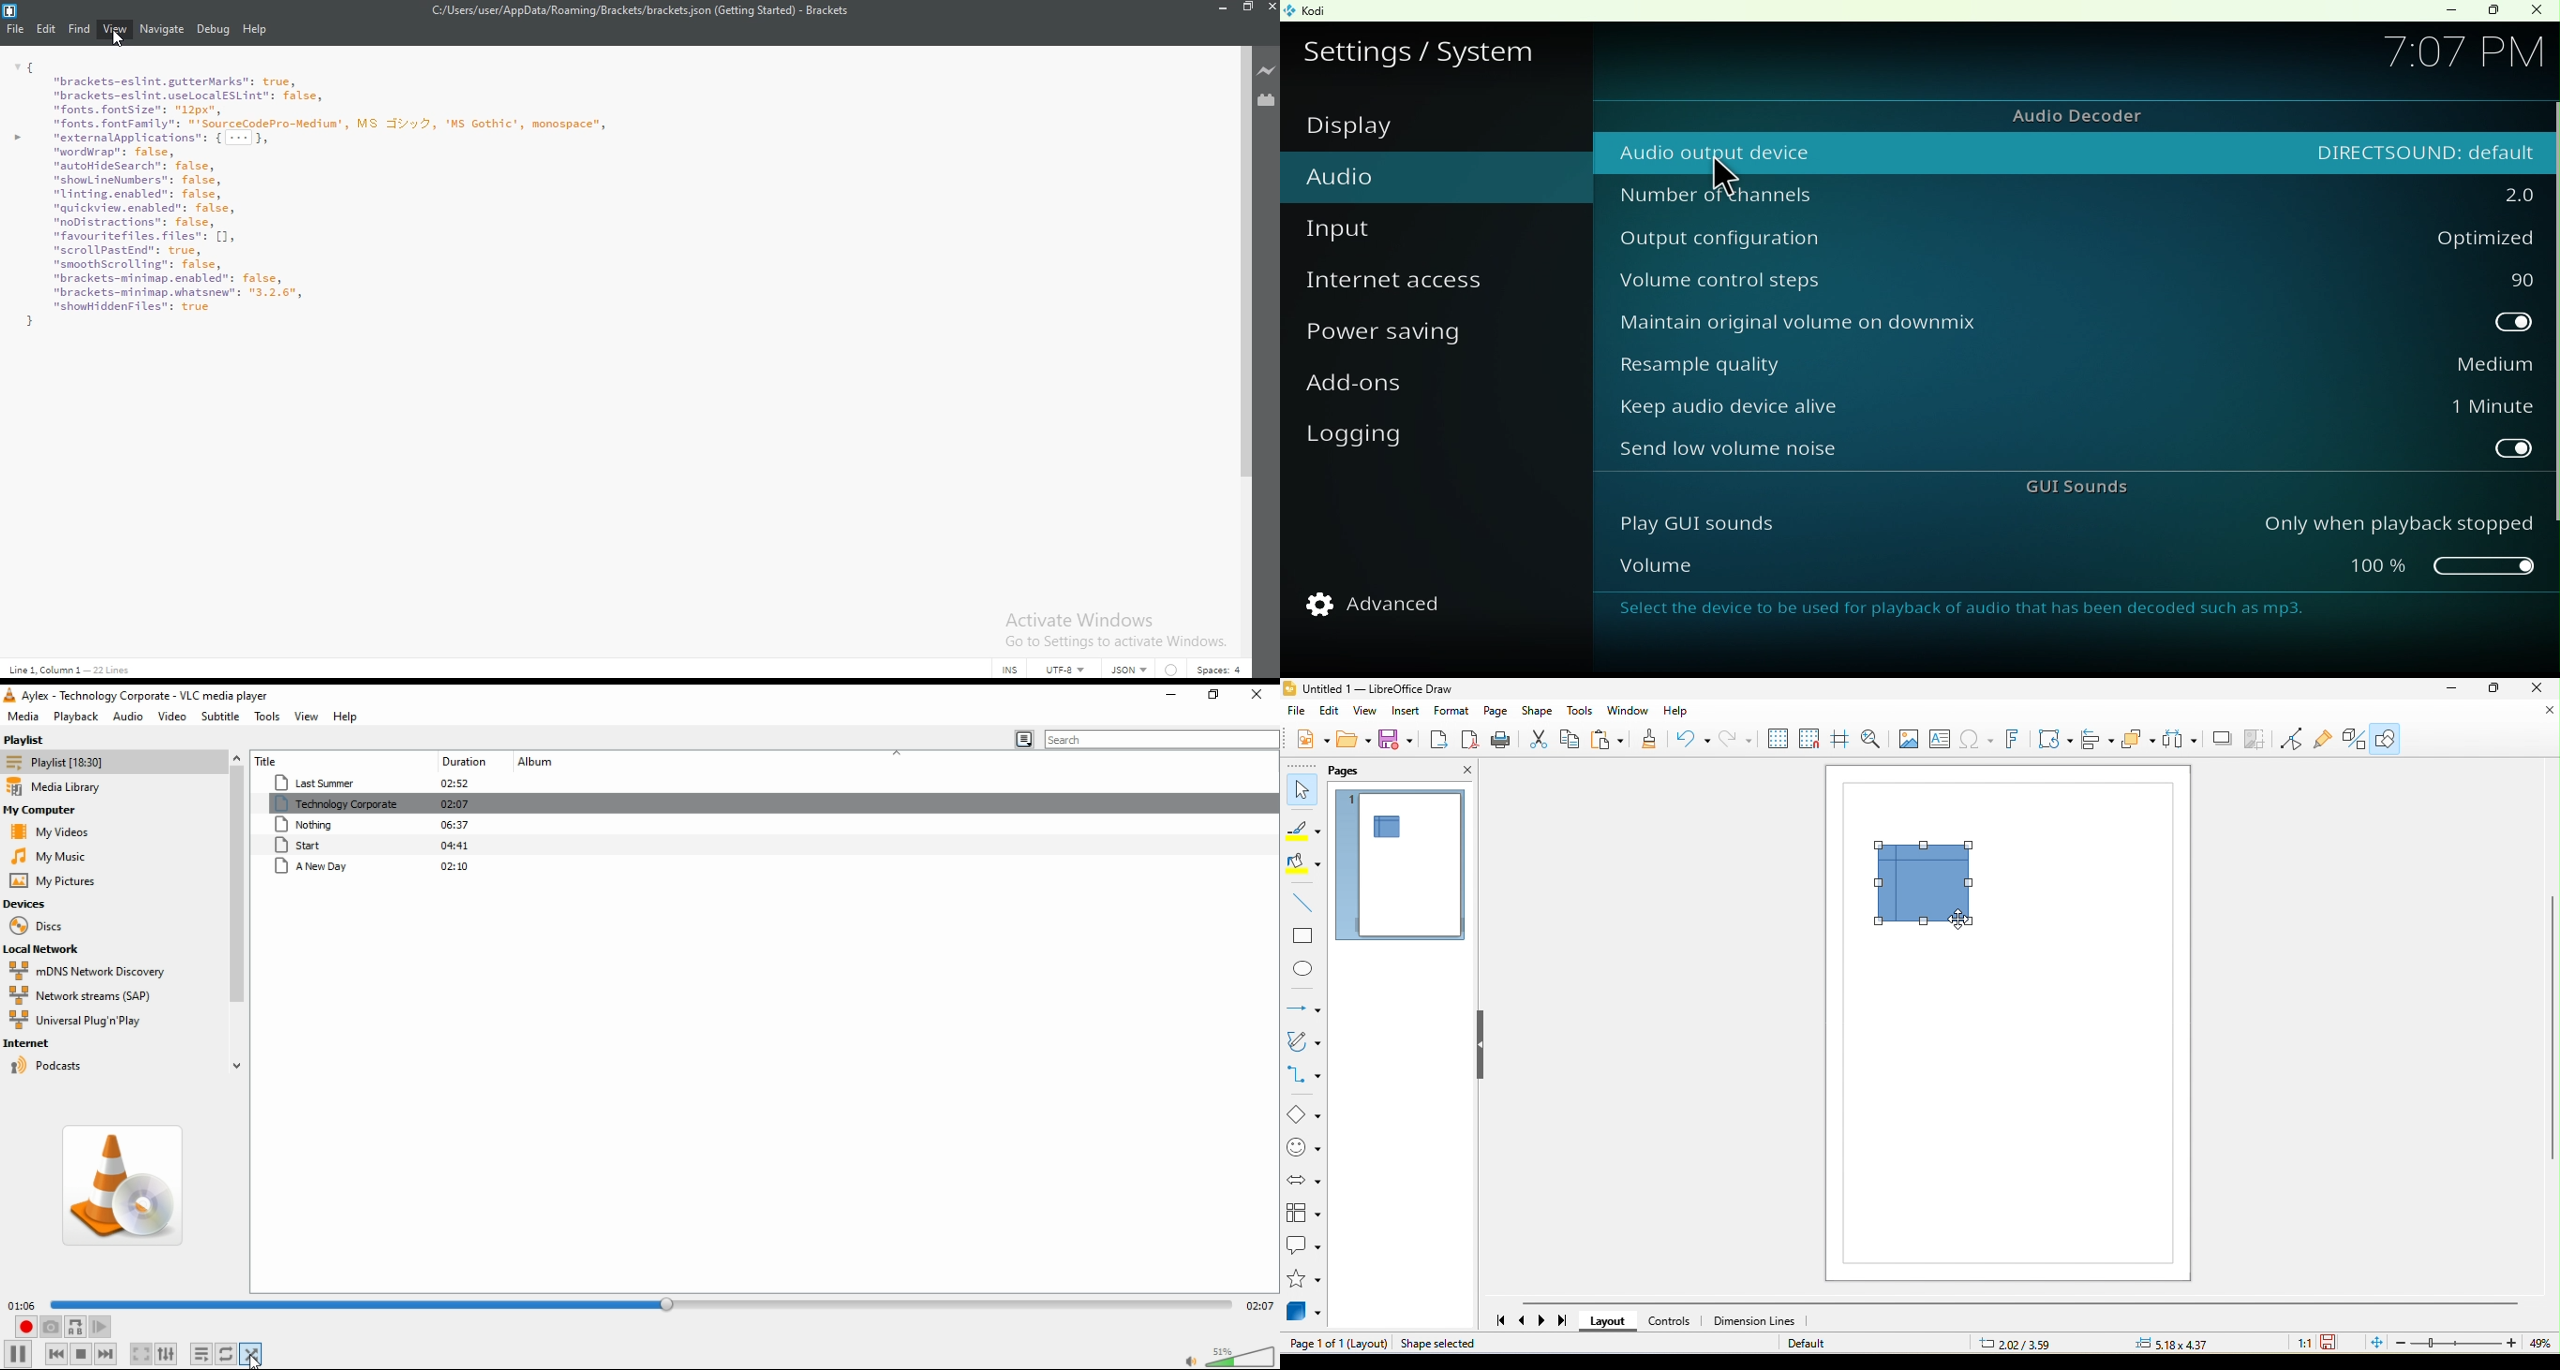 The height and width of the screenshot is (1372, 2576). What do you see at coordinates (642, 11) in the screenshot?
I see `C:/Users/user/AppData/Roaming/Brackets/brackets json (Getting Started) - Brackets` at bounding box center [642, 11].